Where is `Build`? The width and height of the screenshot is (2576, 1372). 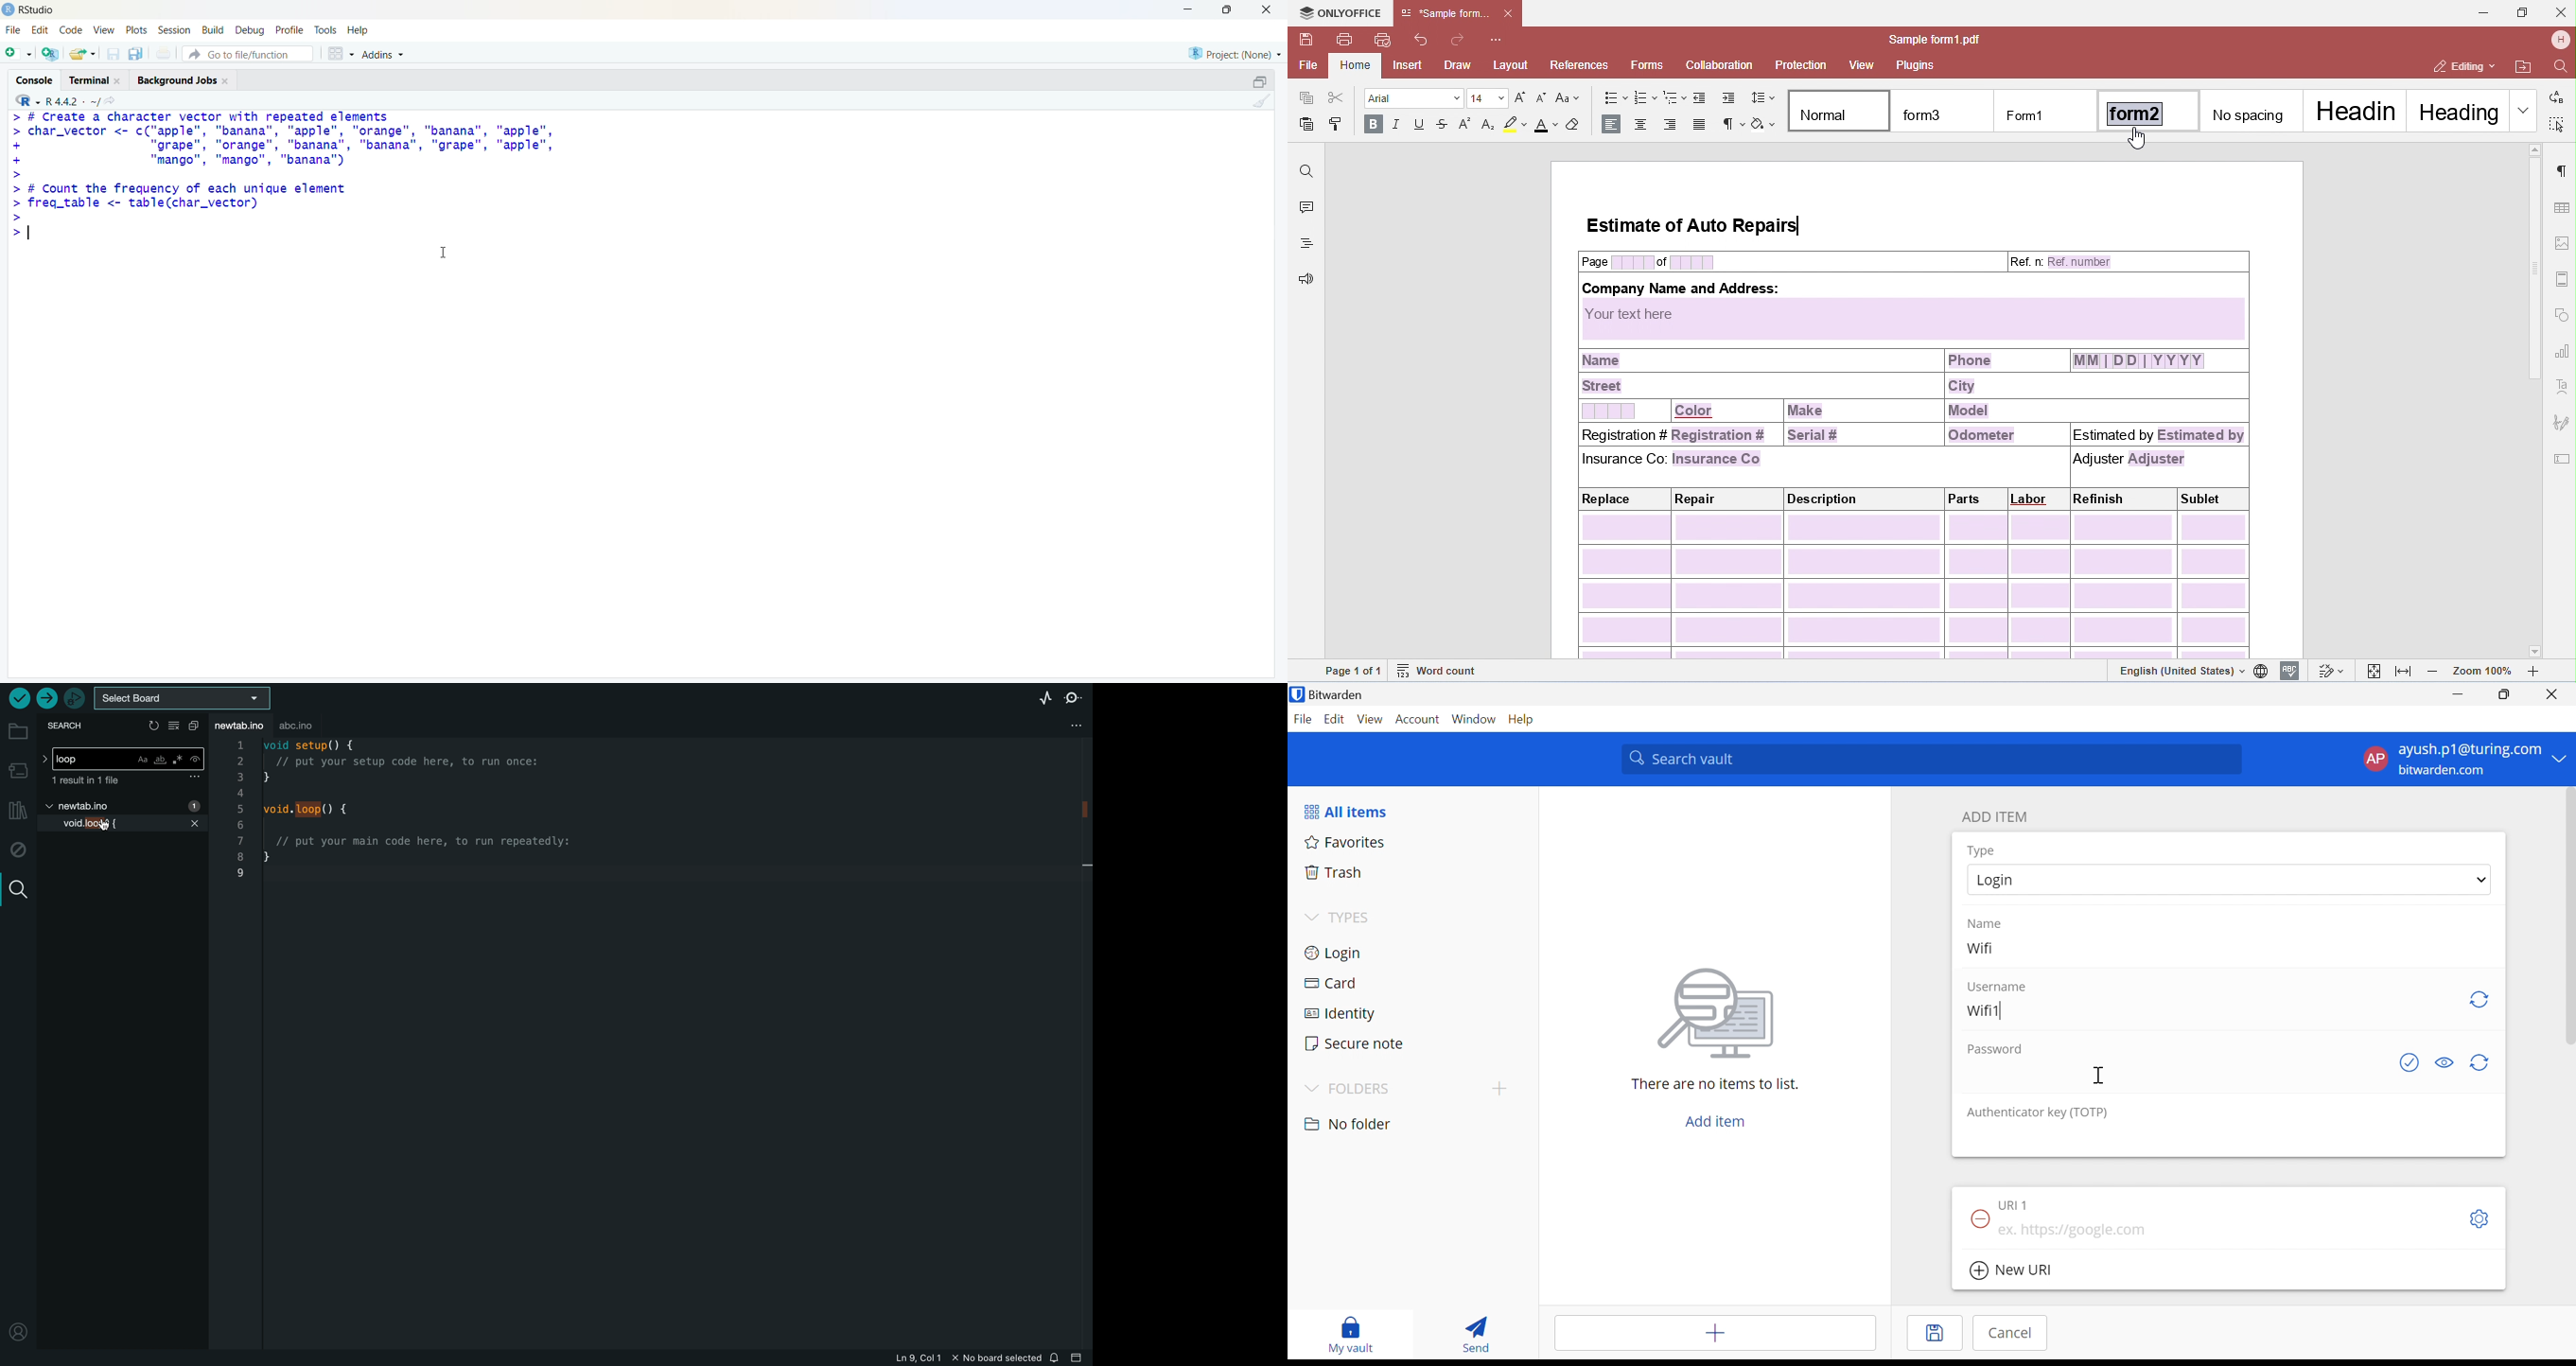 Build is located at coordinates (214, 32).